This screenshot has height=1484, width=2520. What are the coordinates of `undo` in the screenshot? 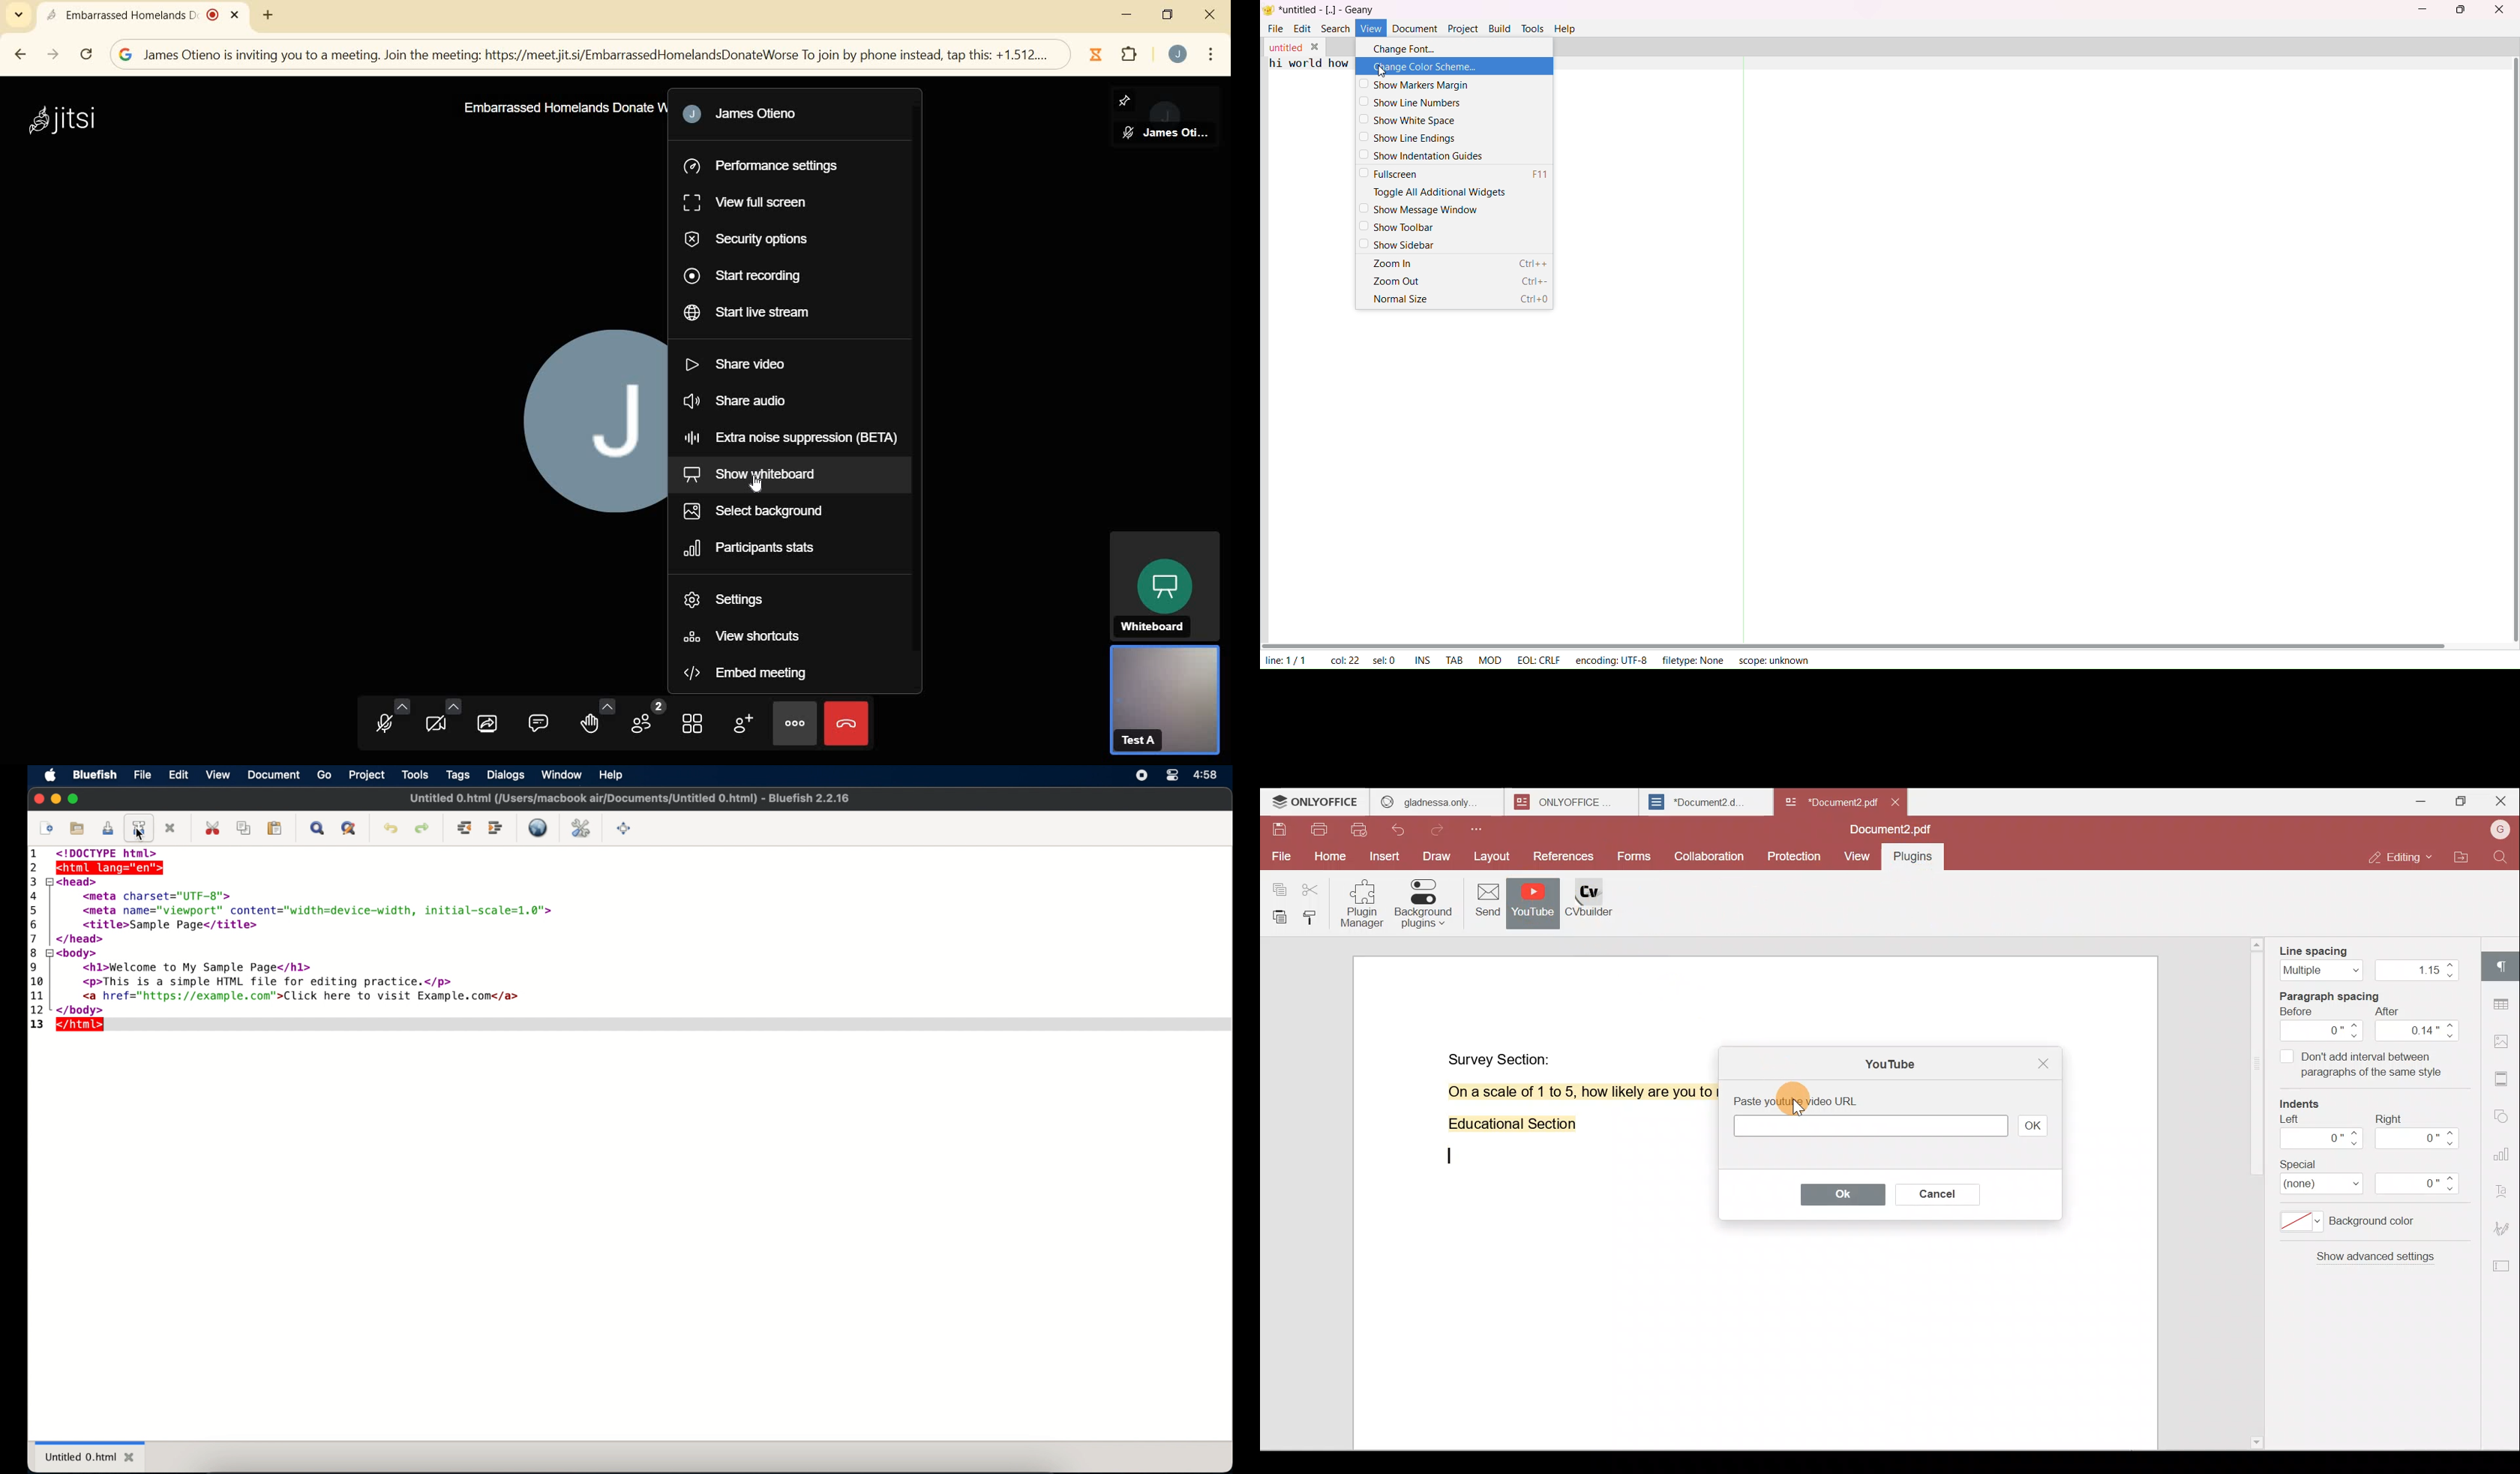 It's located at (390, 829).